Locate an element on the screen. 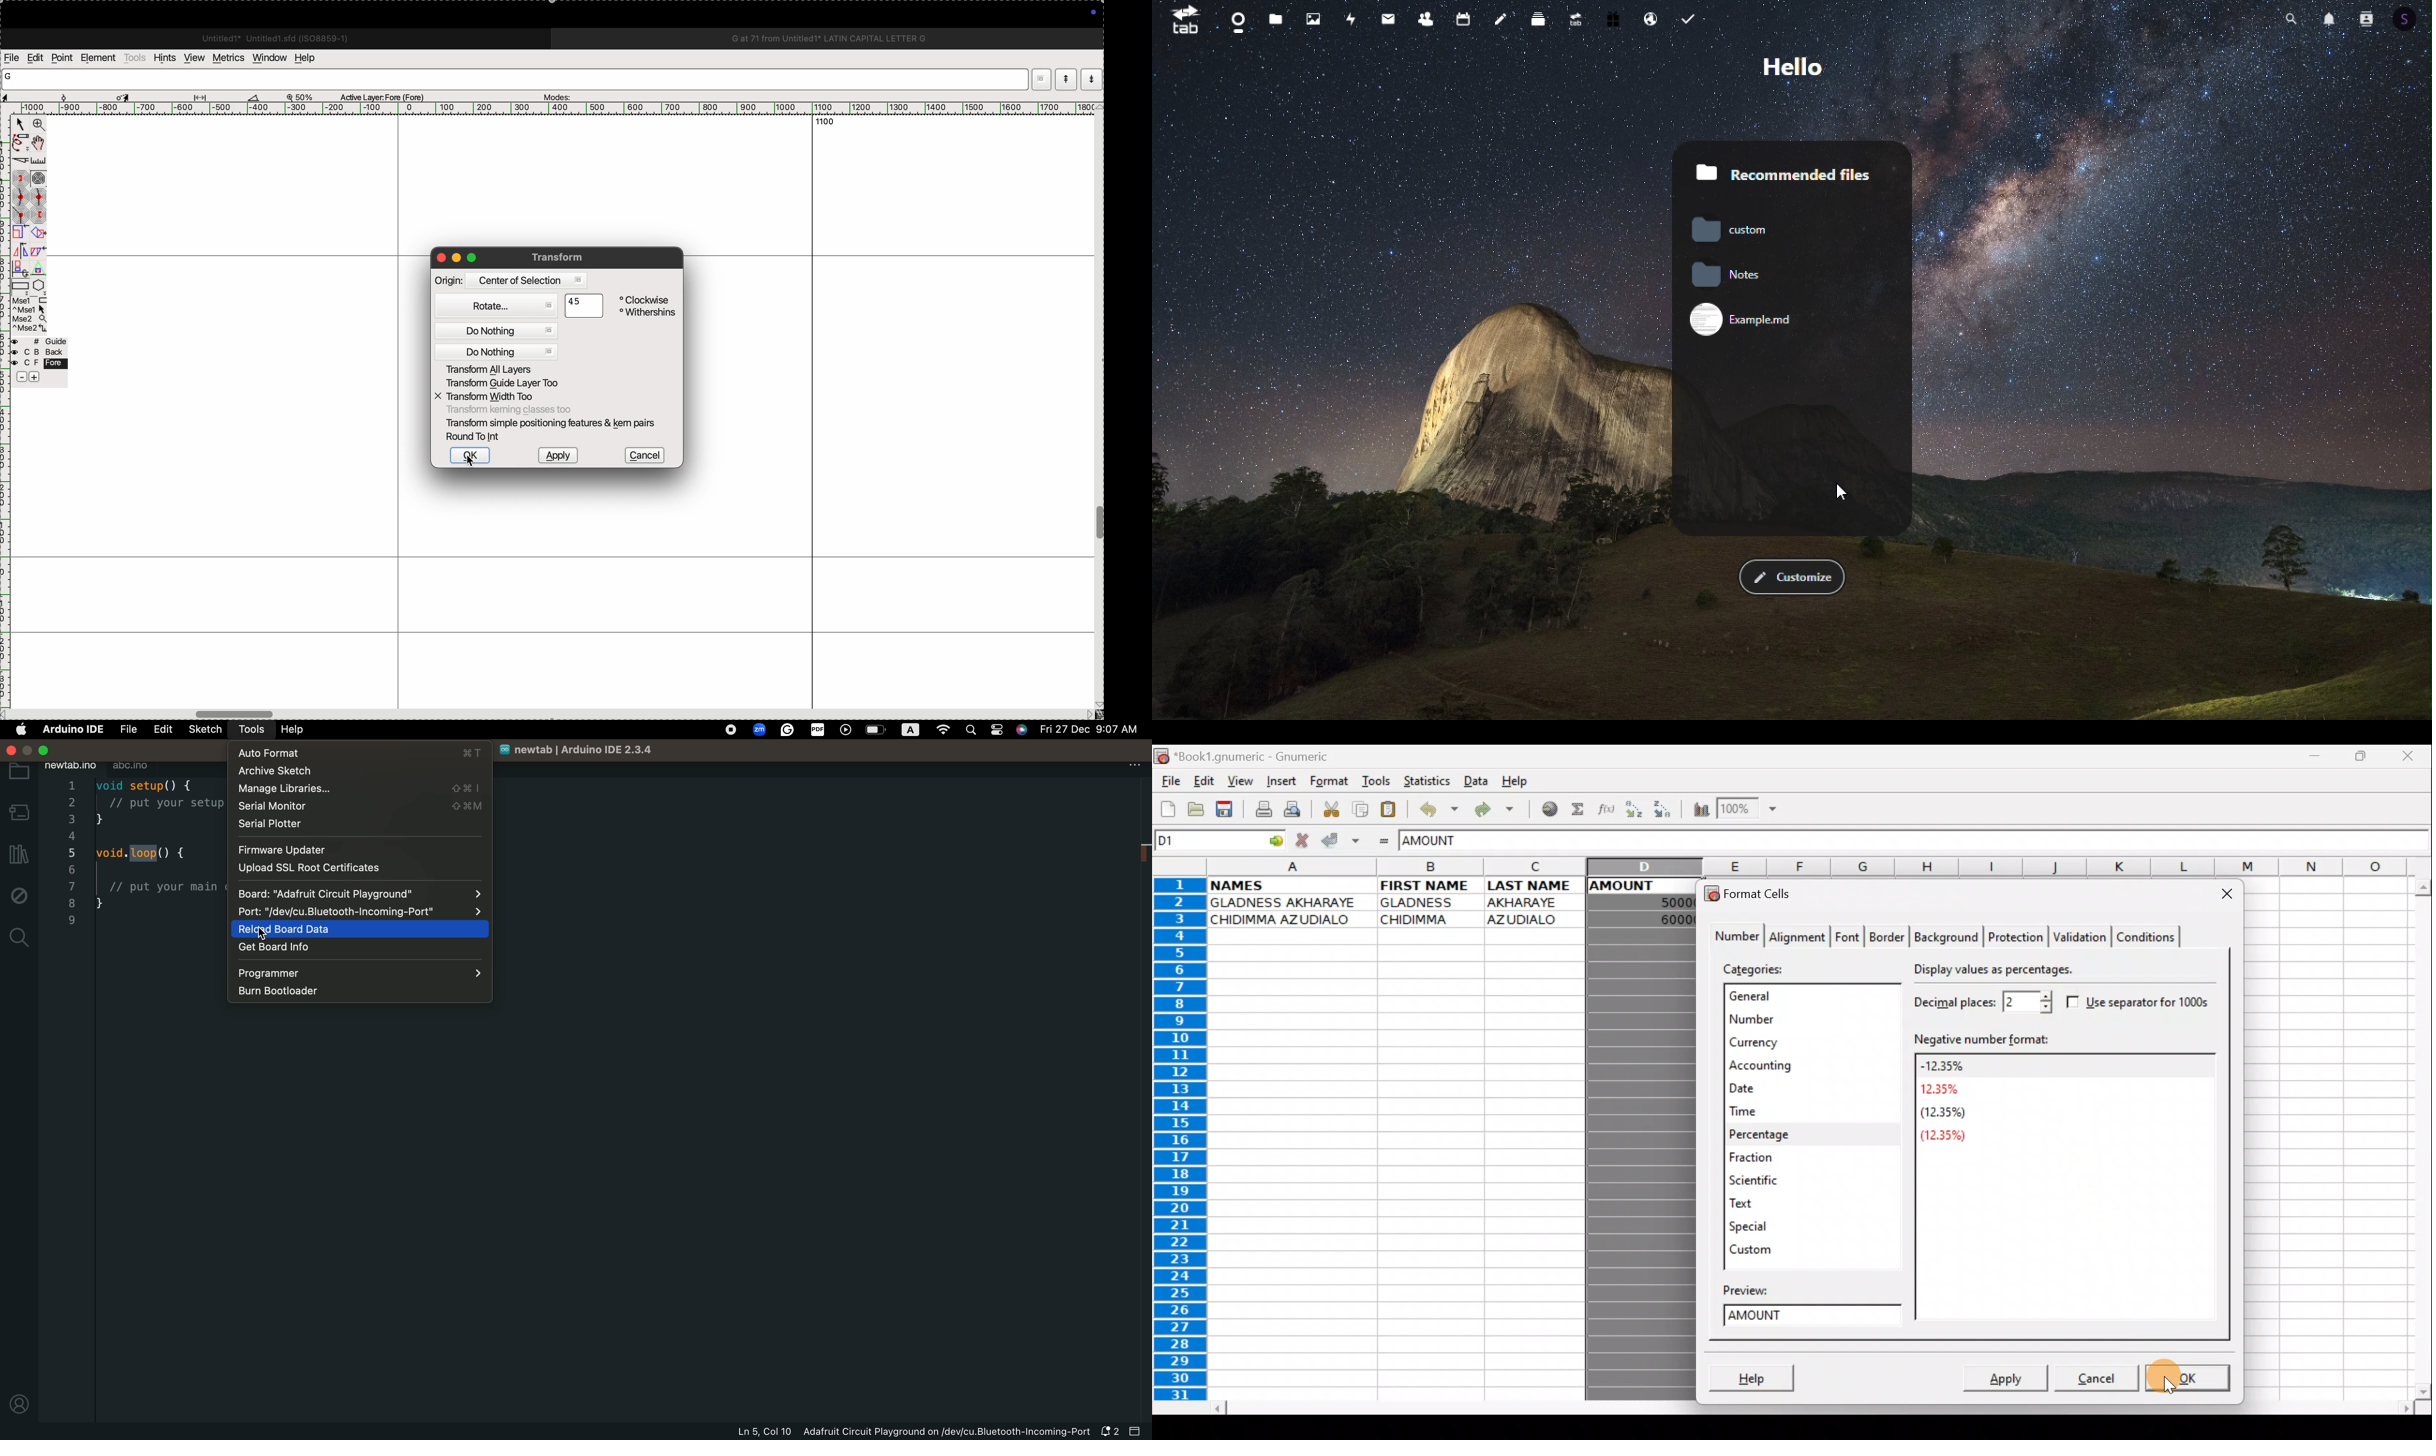  Cut selection is located at coordinates (1328, 809).